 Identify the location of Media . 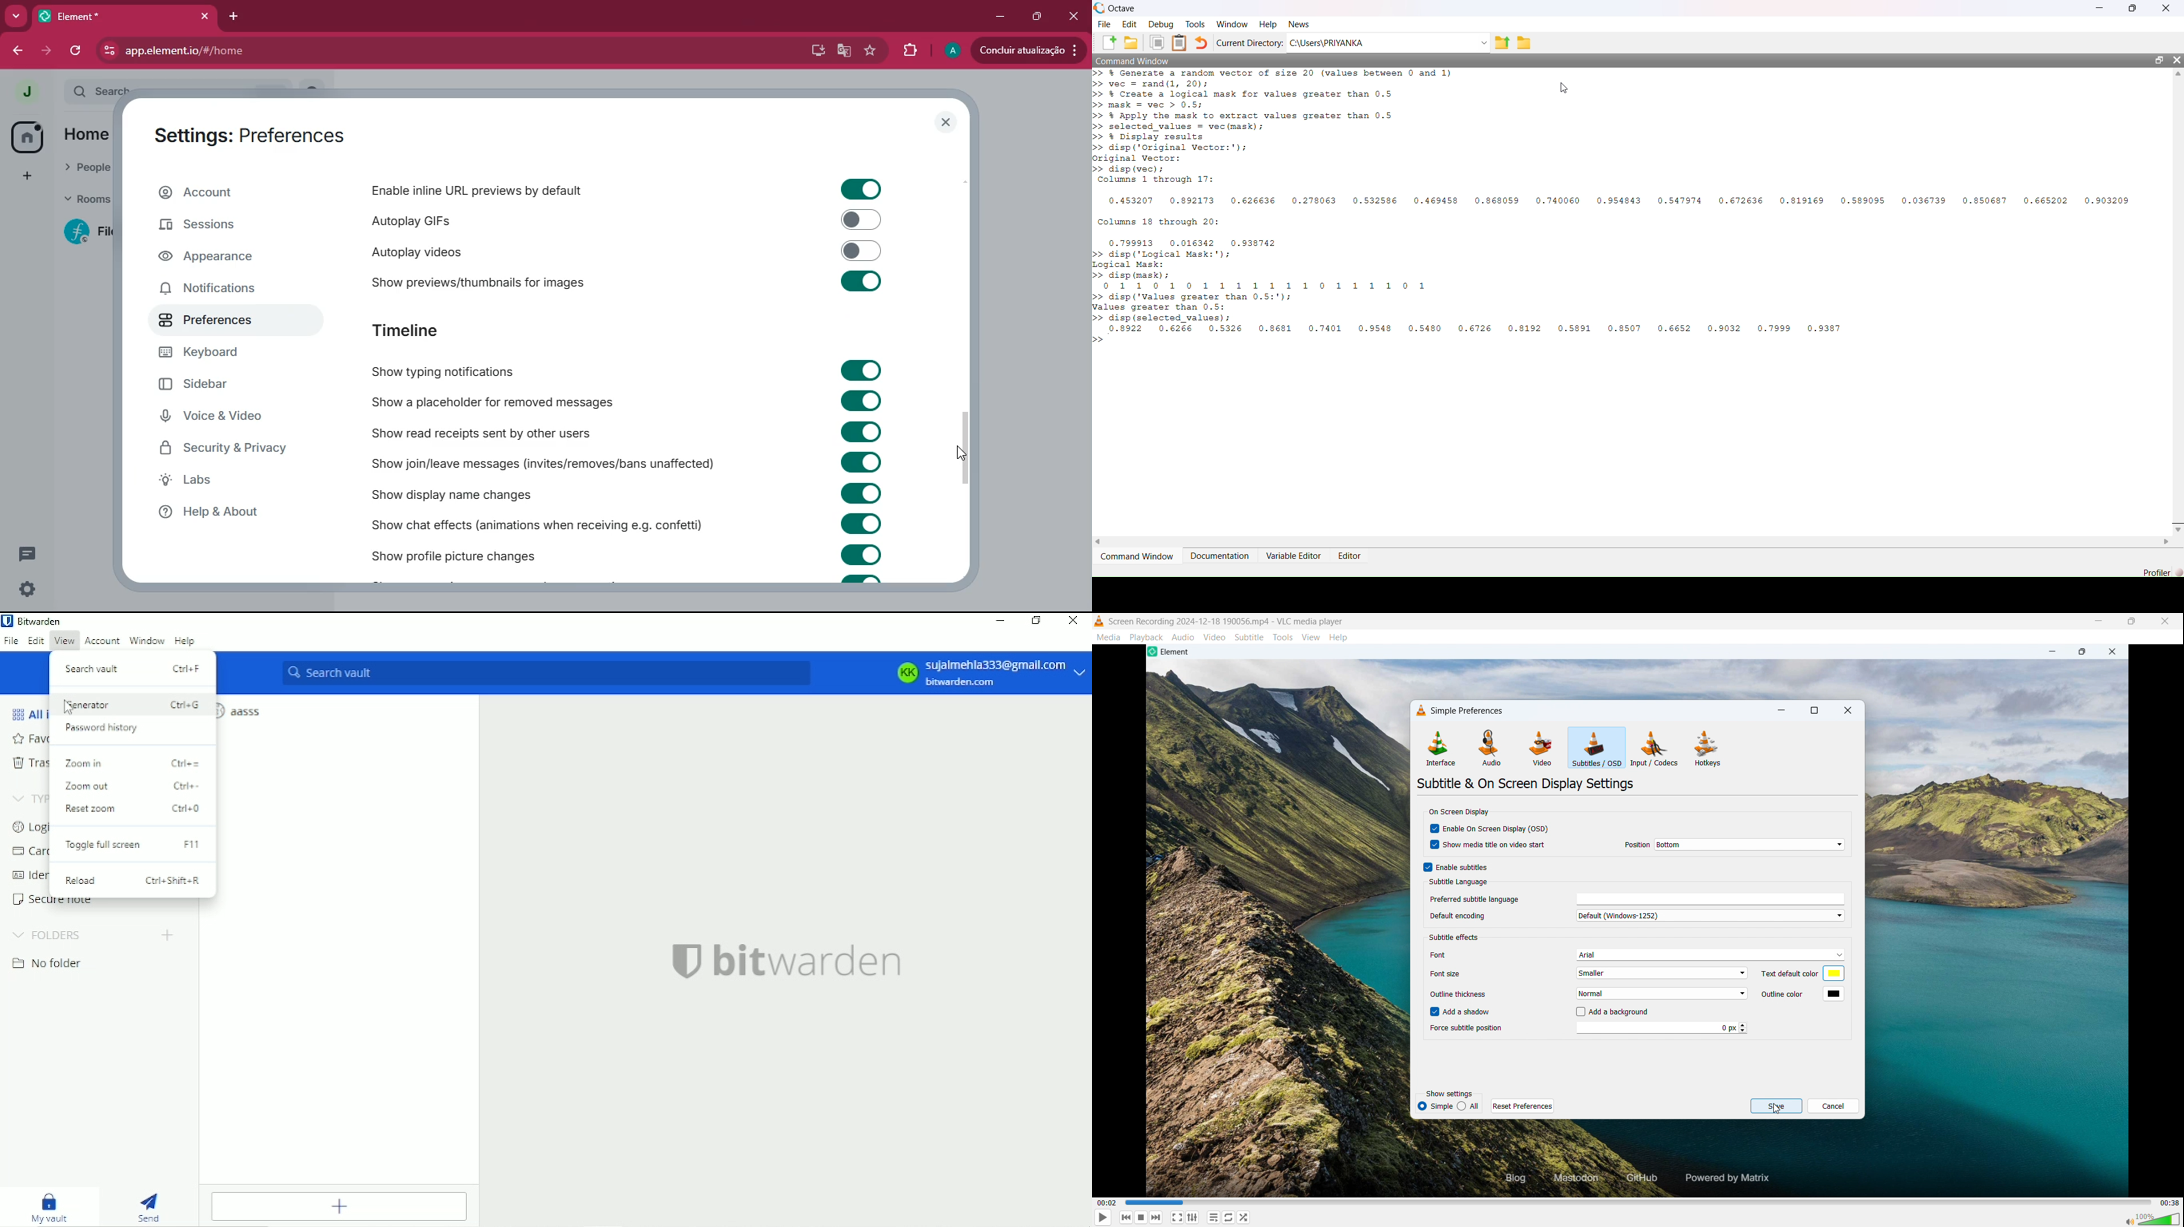
(1108, 637).